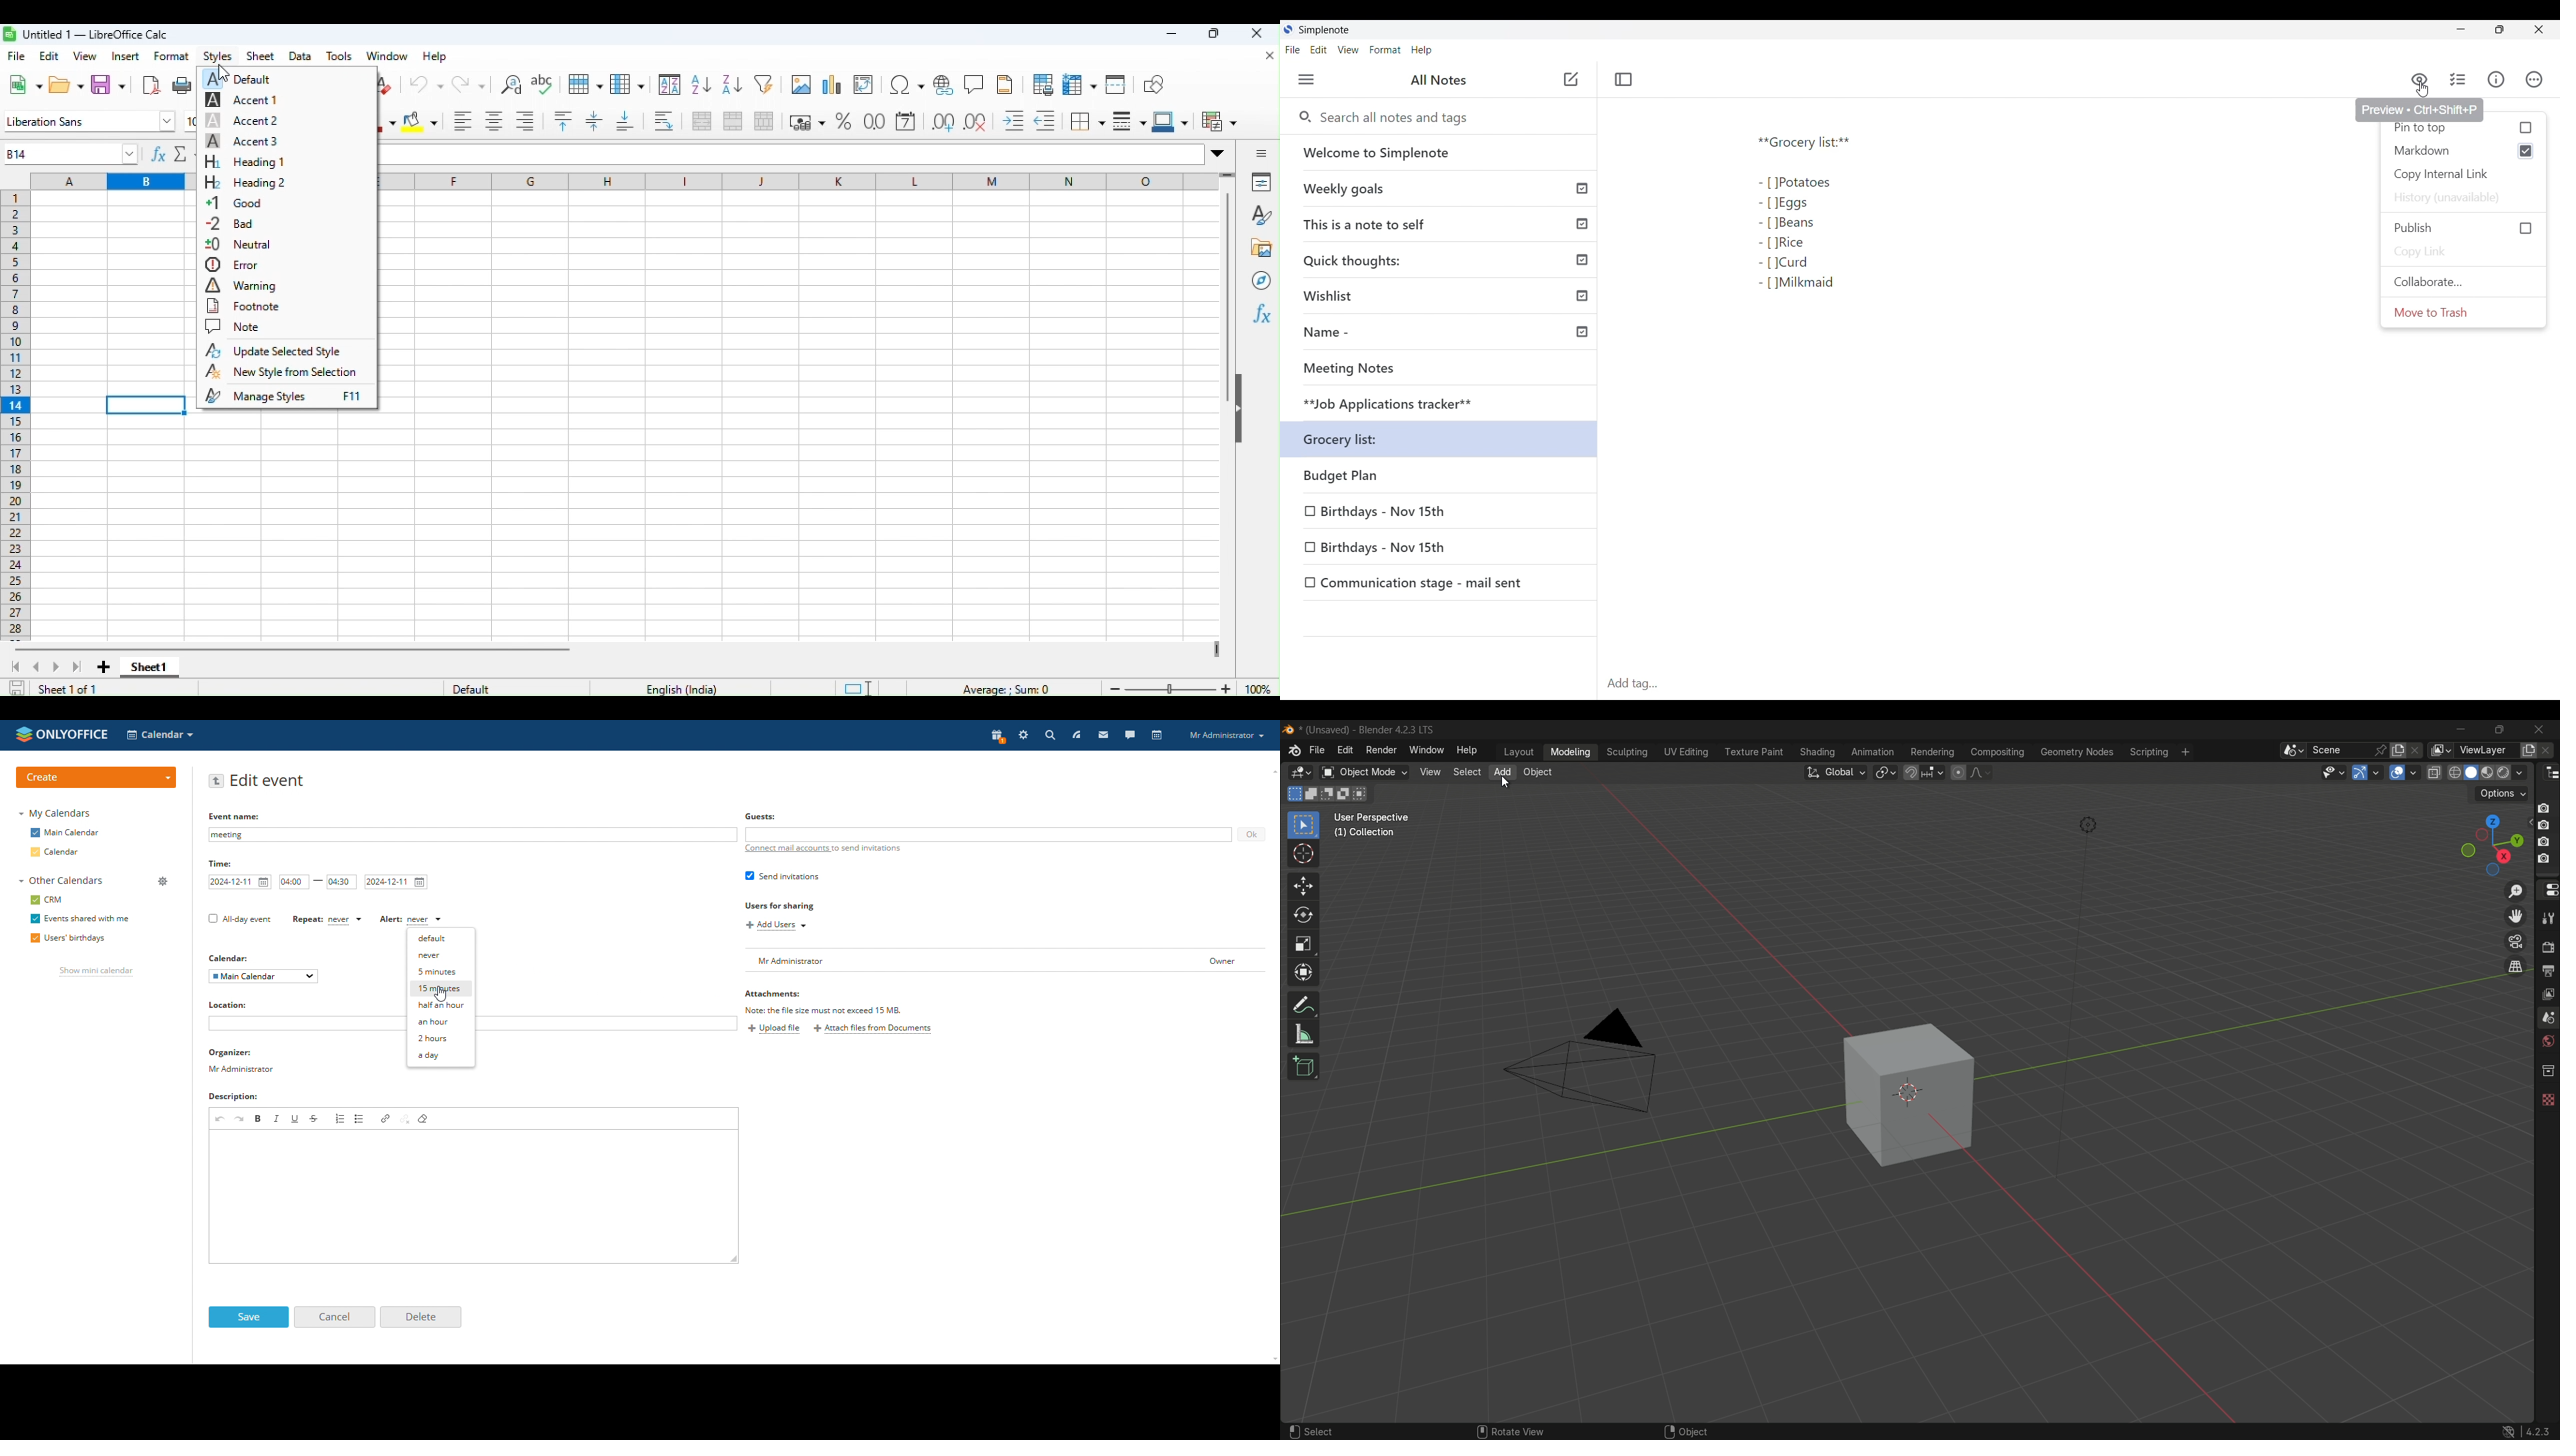  Describe the element at coordinates (1439, 81) in the screenshot. I see `All Notes` at that location.